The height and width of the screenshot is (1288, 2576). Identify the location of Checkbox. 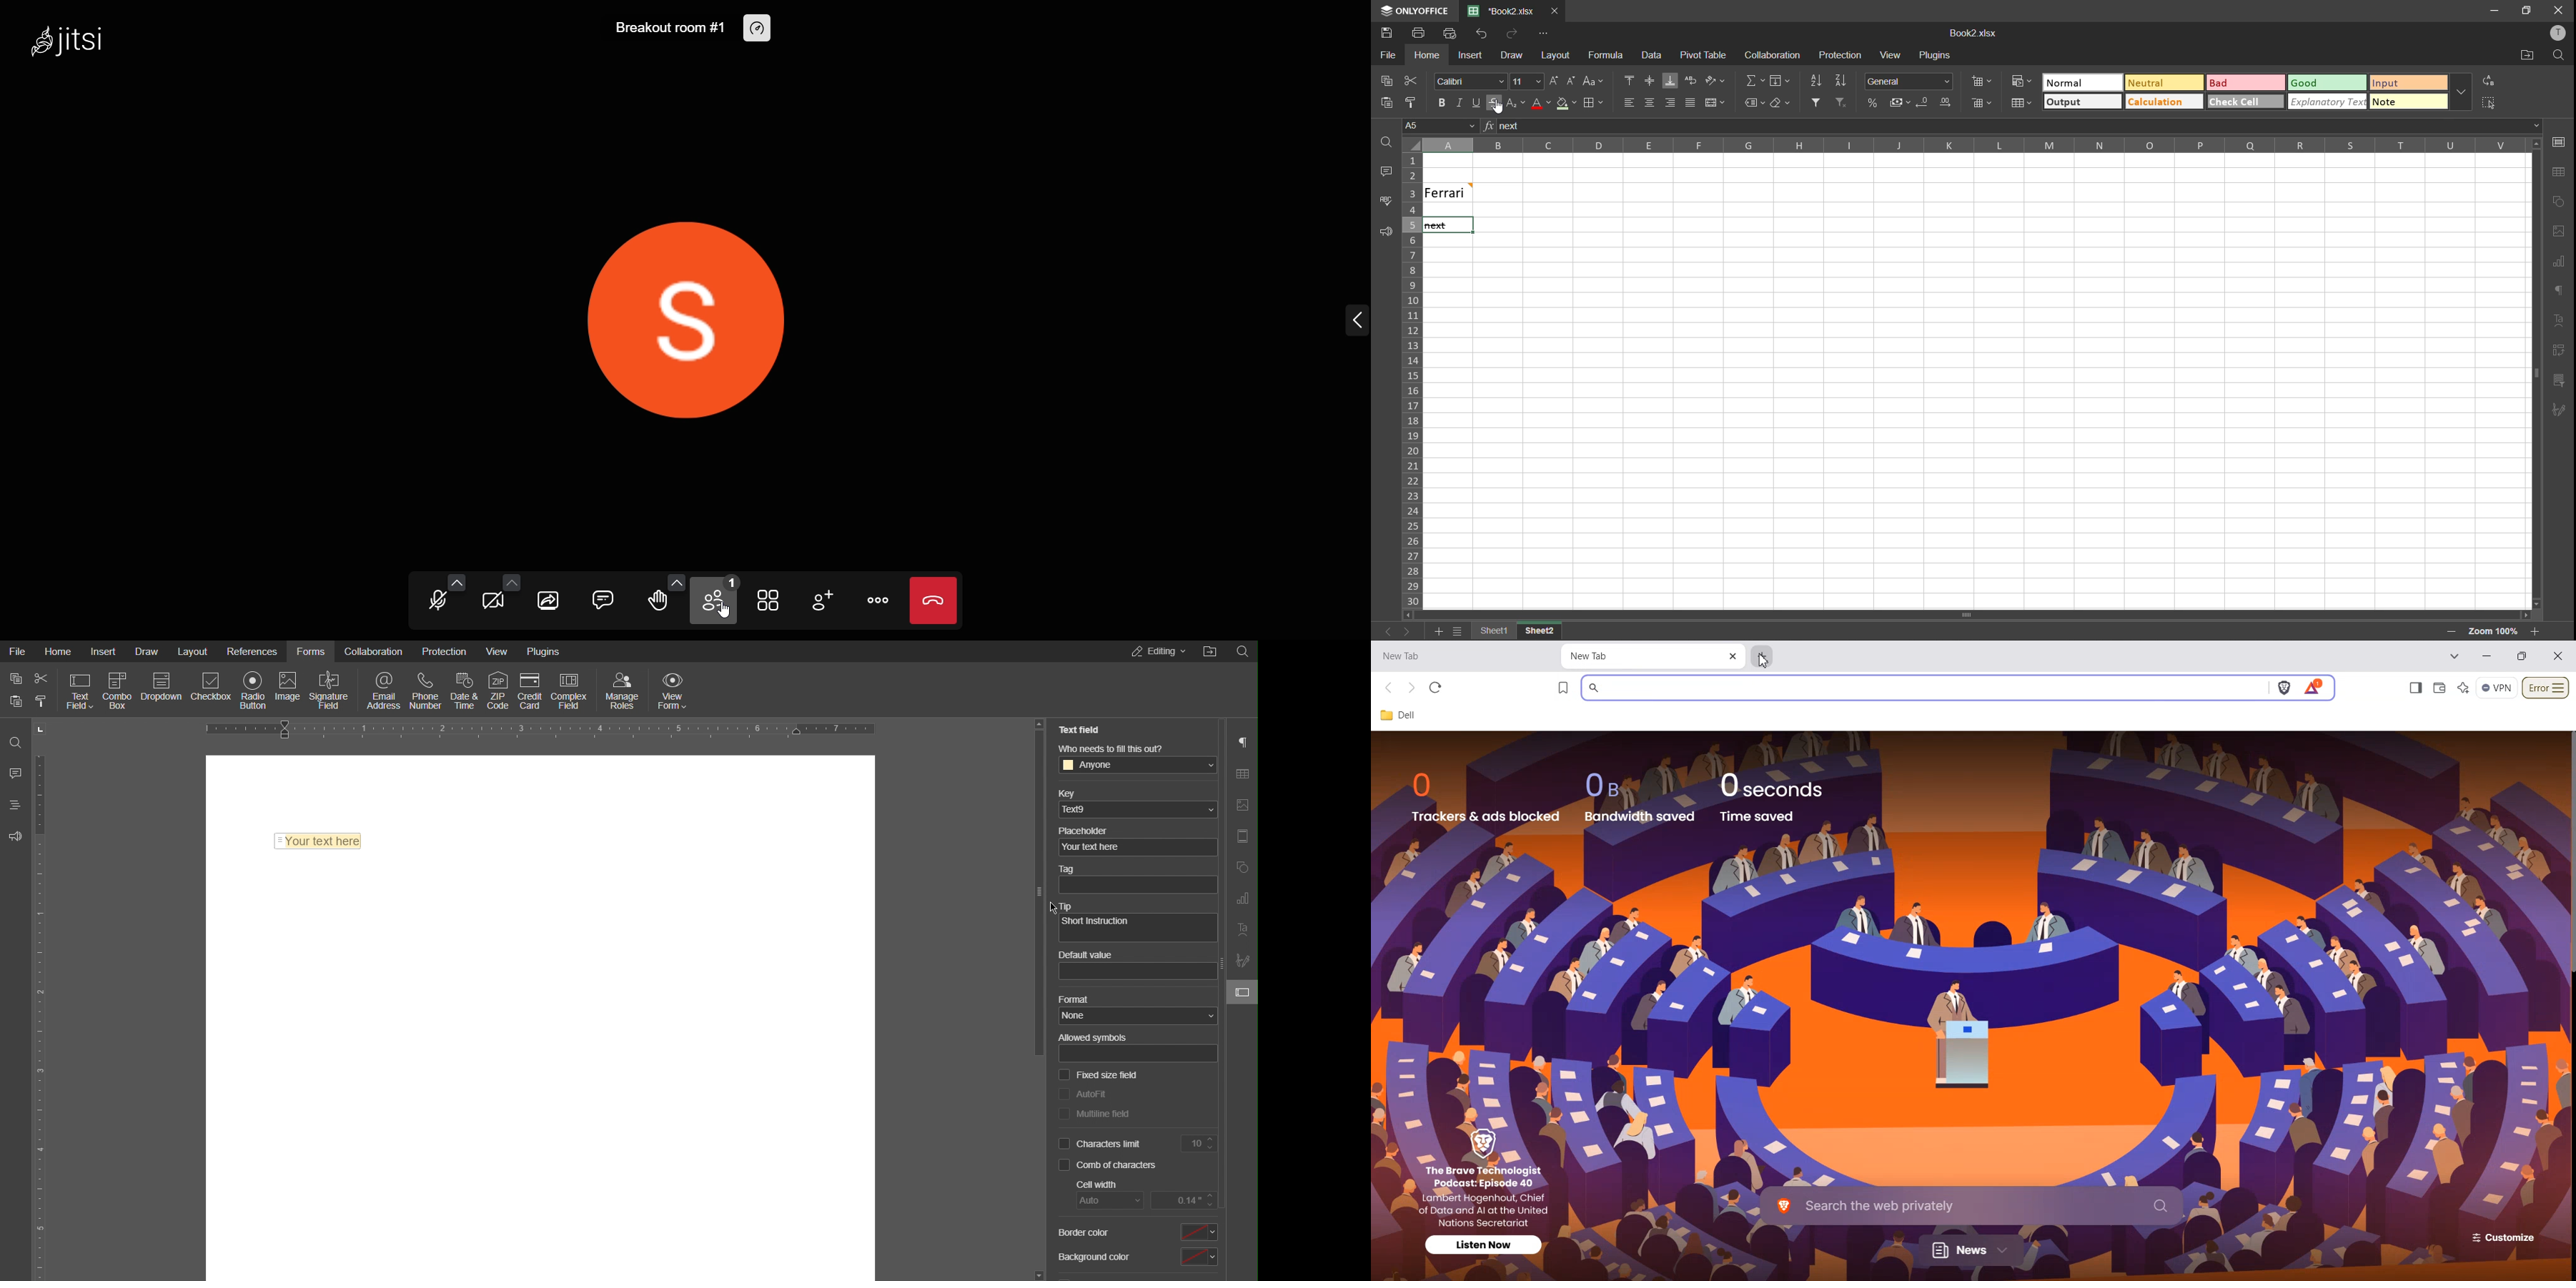
(209, 690).